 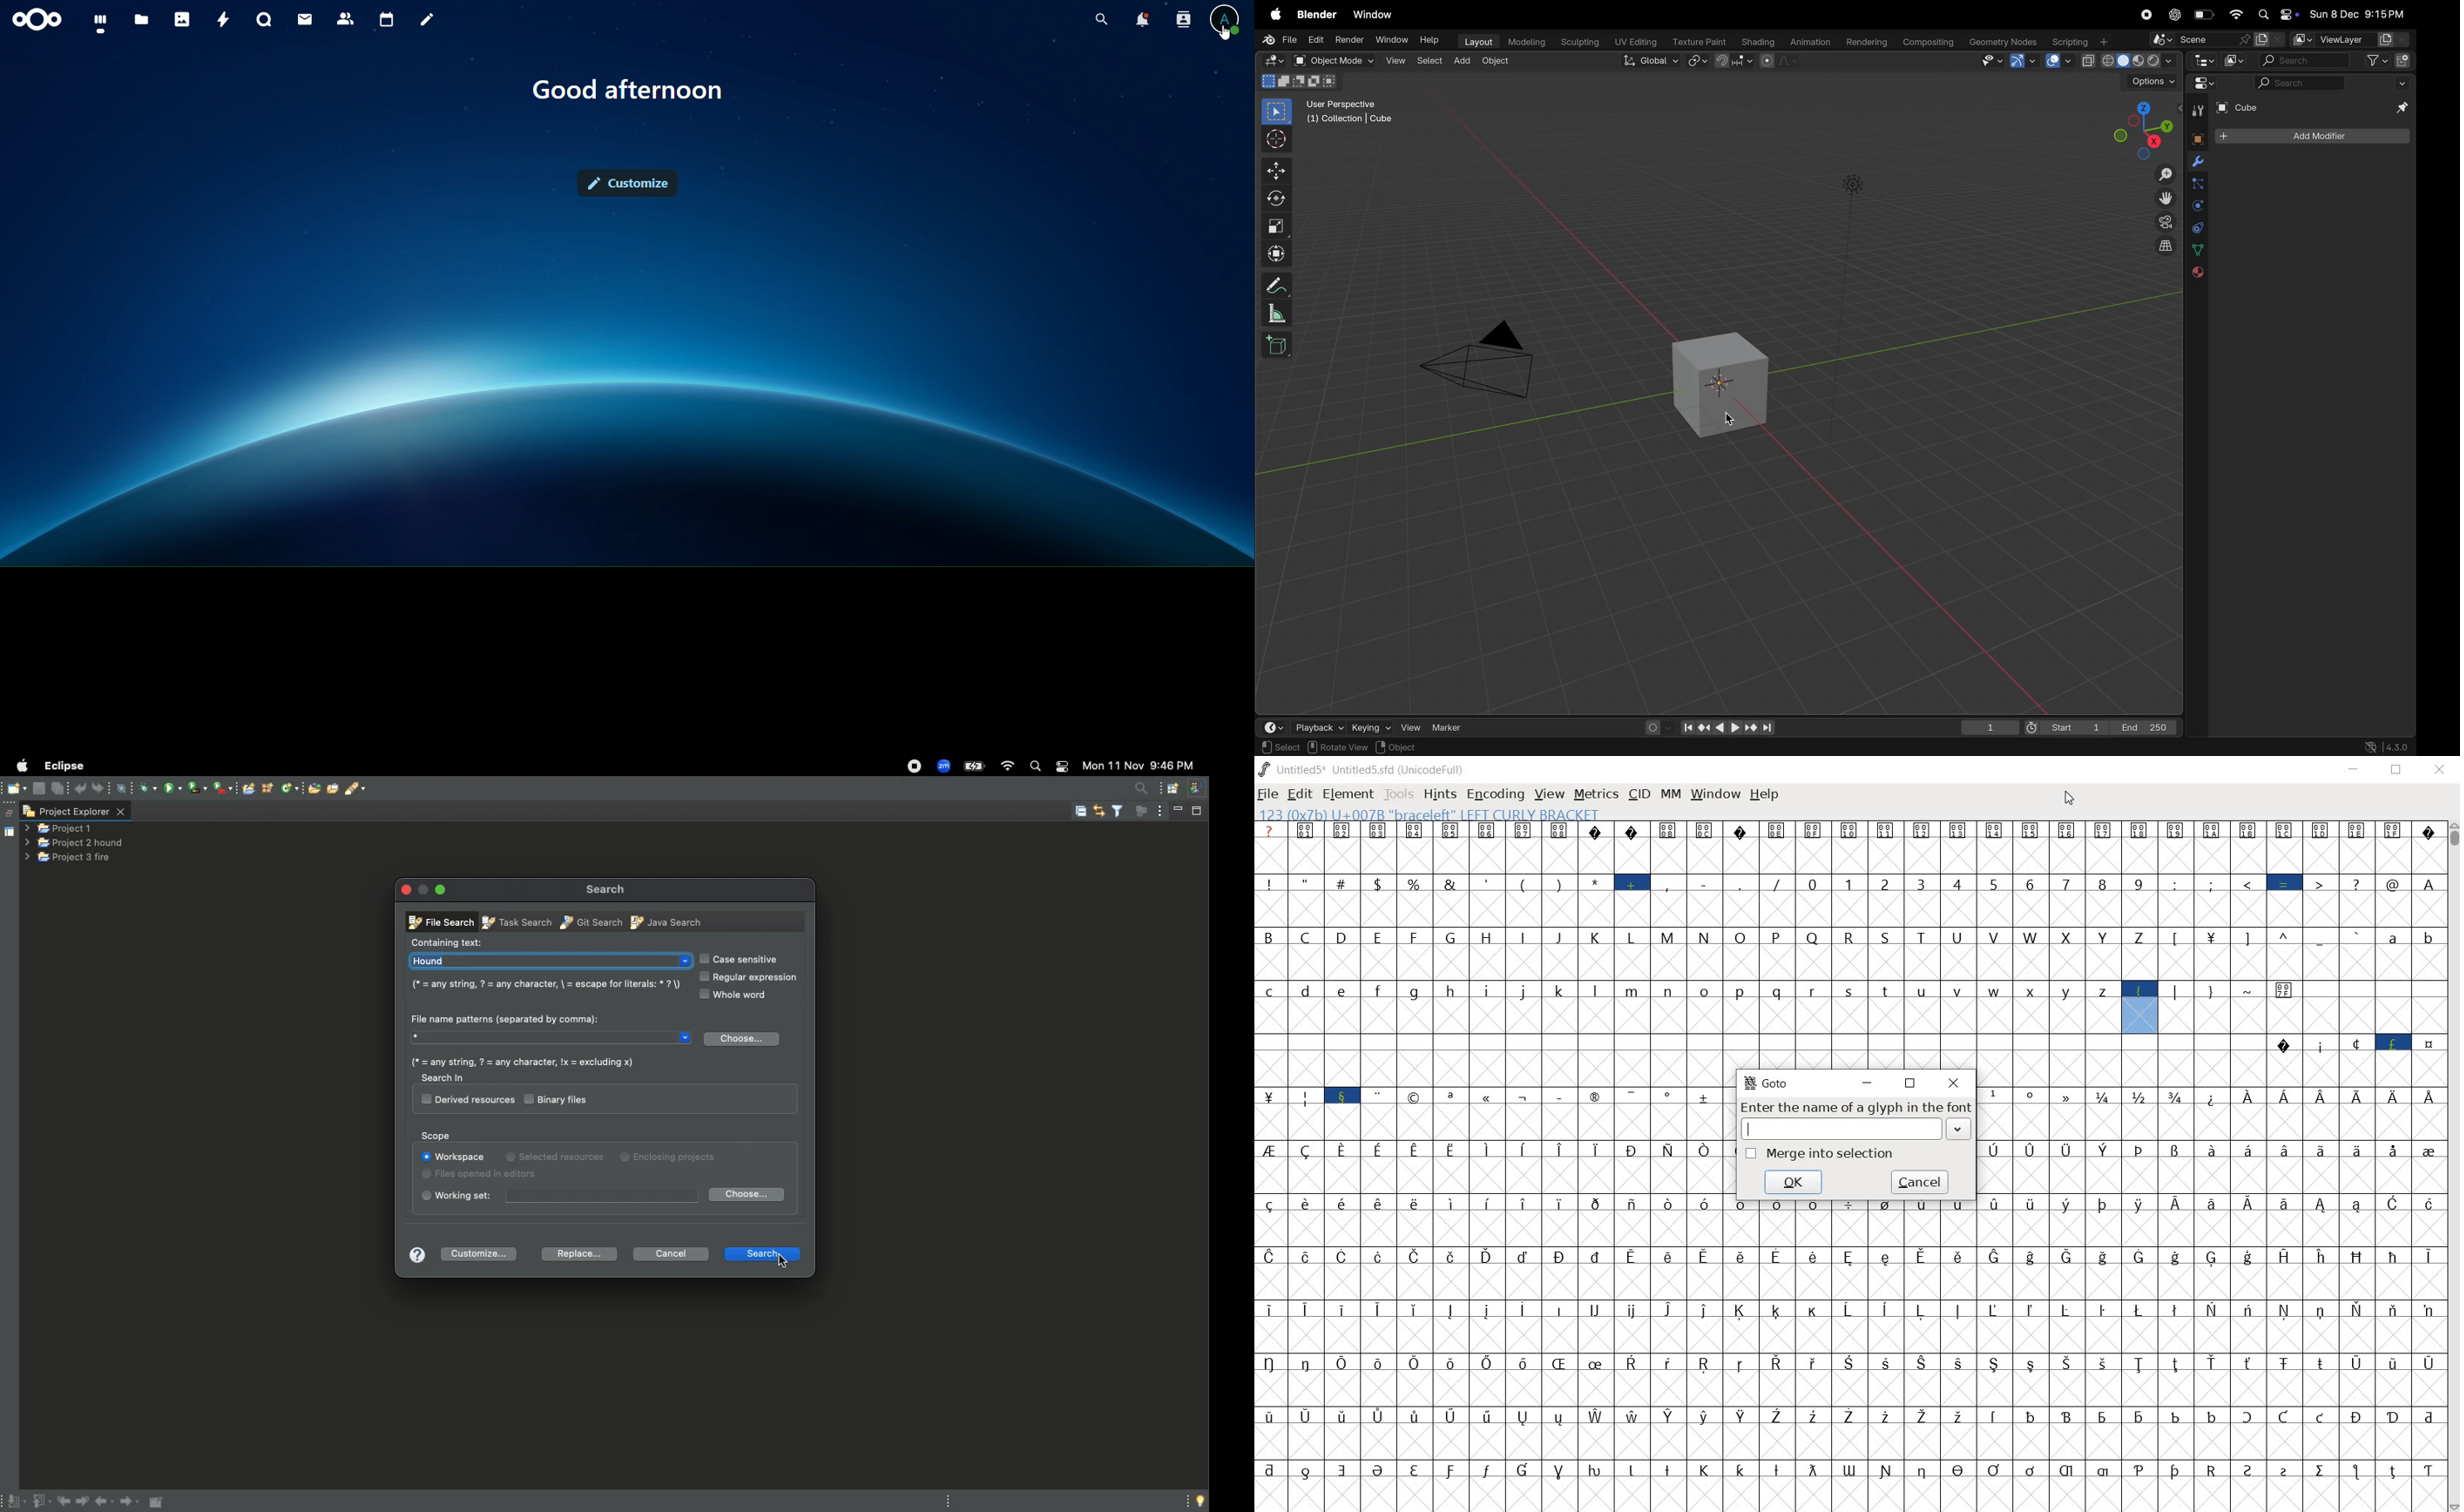 I want to click on Git search, so click(x=589, y=921).